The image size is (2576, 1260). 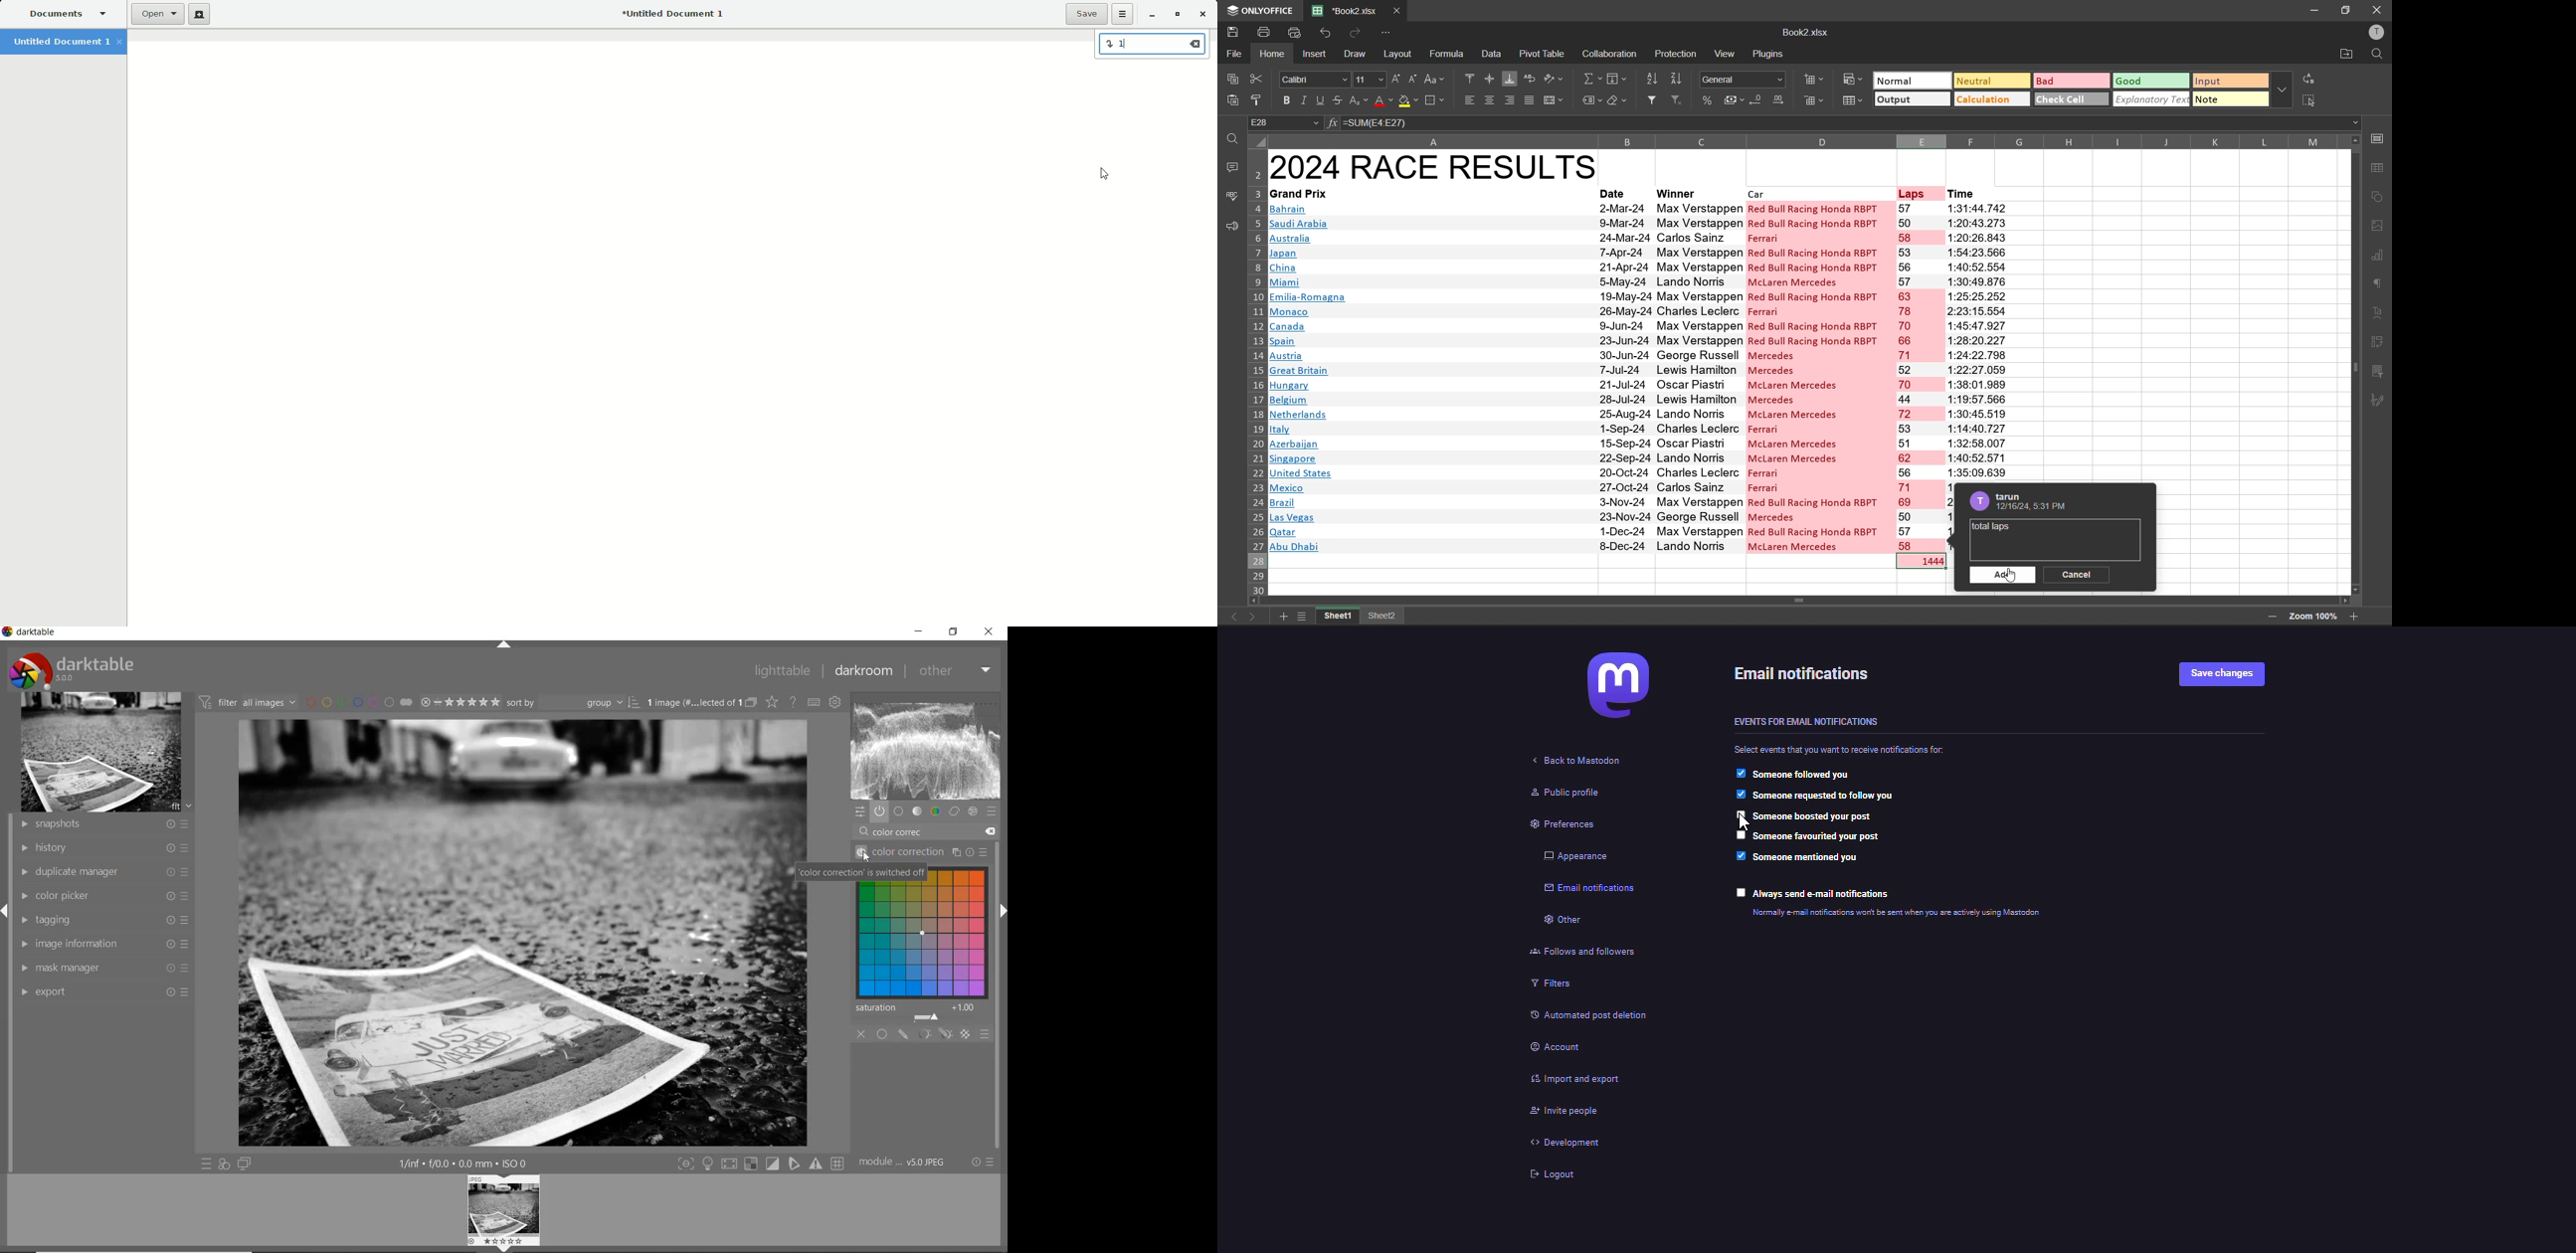 I want to click on cursor, so click(x=2015, y=578).